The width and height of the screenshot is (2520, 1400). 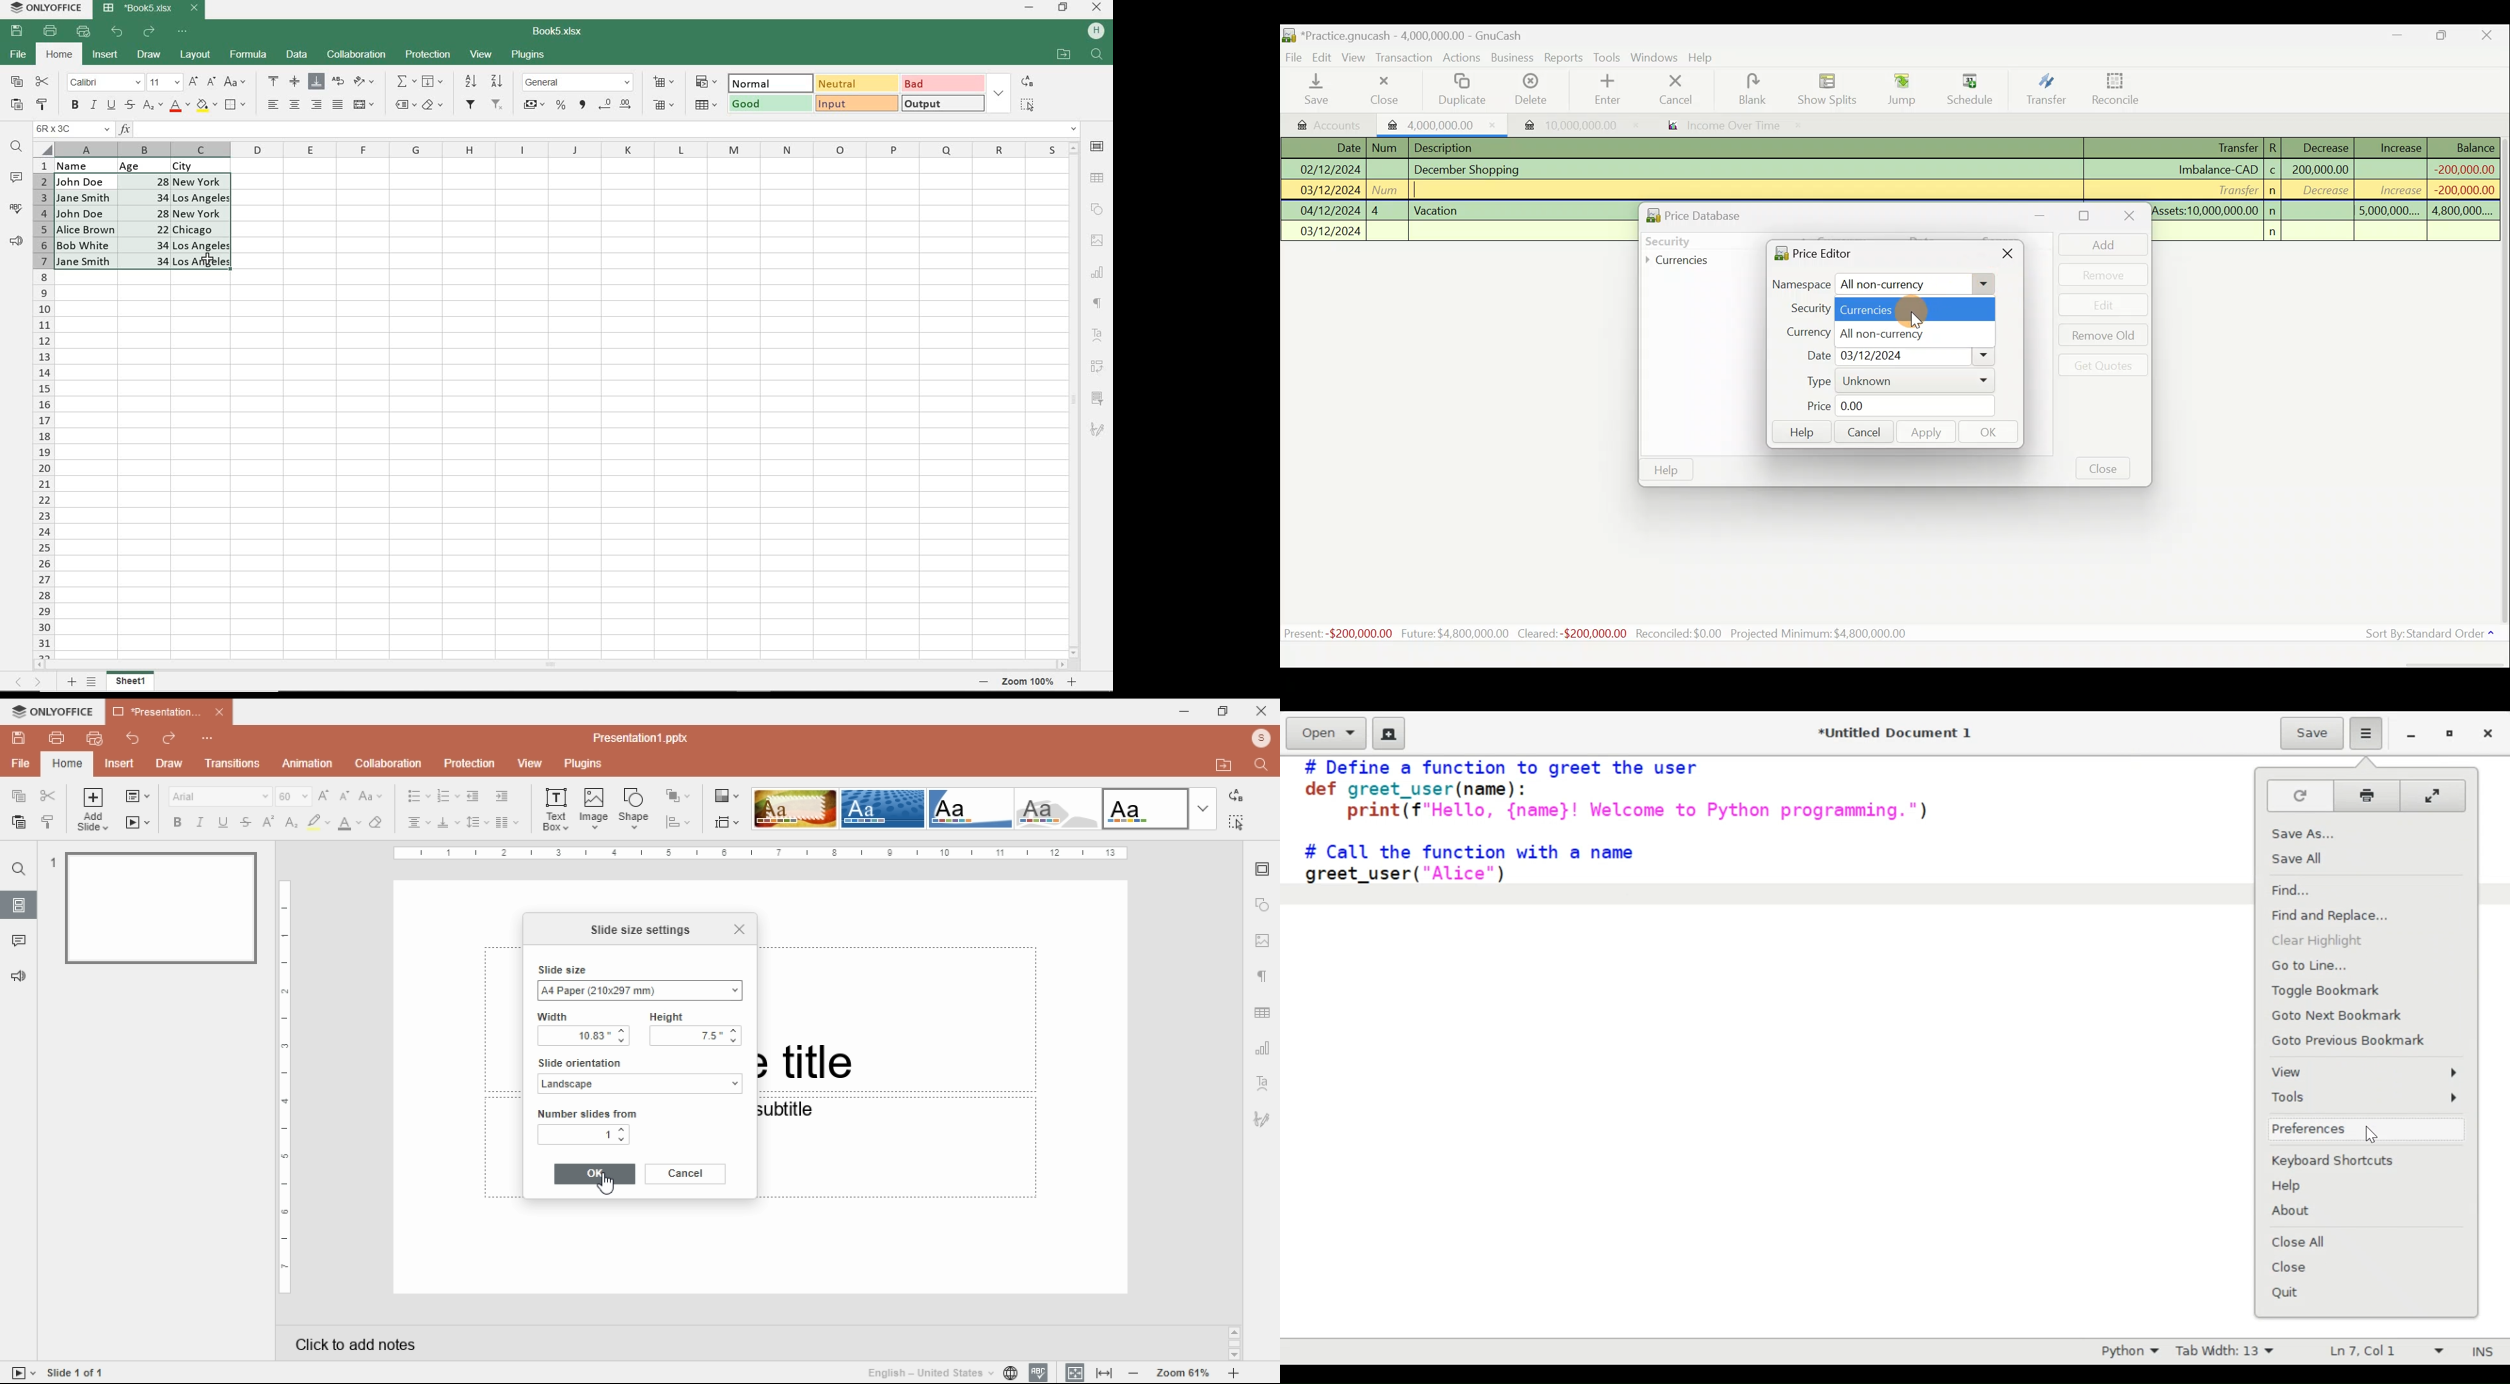 I want to click on slide them option, so click(x=1061, y=809).